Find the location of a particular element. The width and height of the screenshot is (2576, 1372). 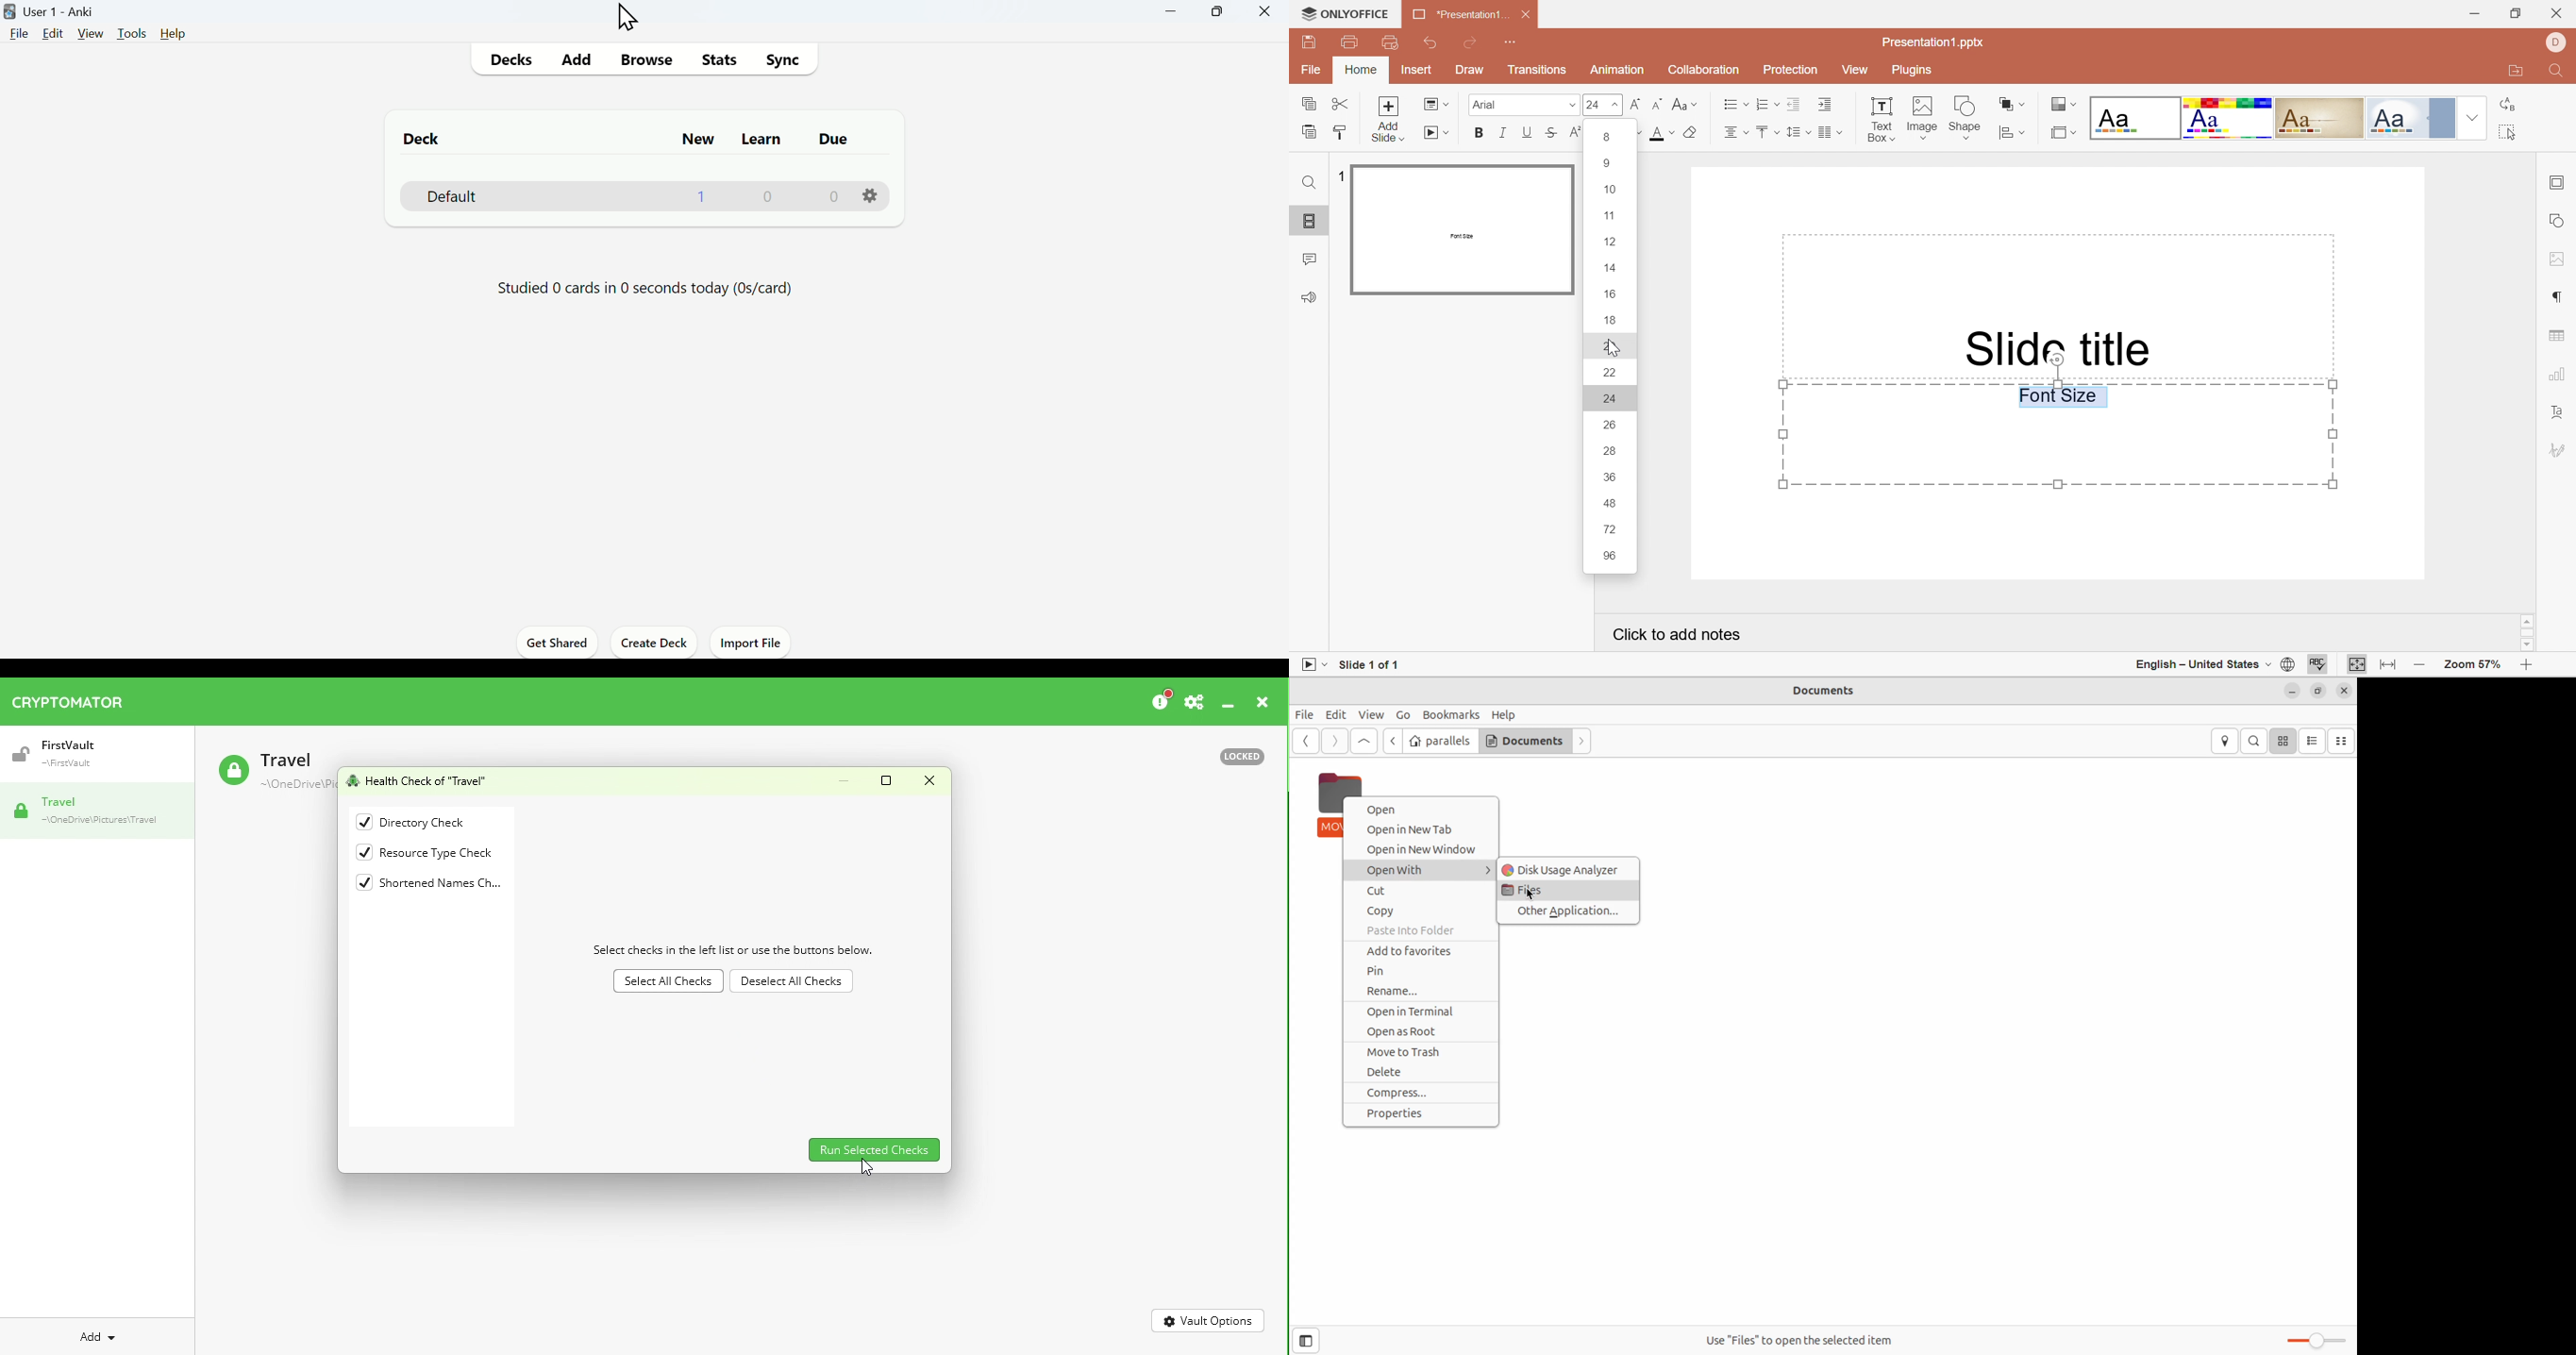

Learn is located at coordinates (759, 140).